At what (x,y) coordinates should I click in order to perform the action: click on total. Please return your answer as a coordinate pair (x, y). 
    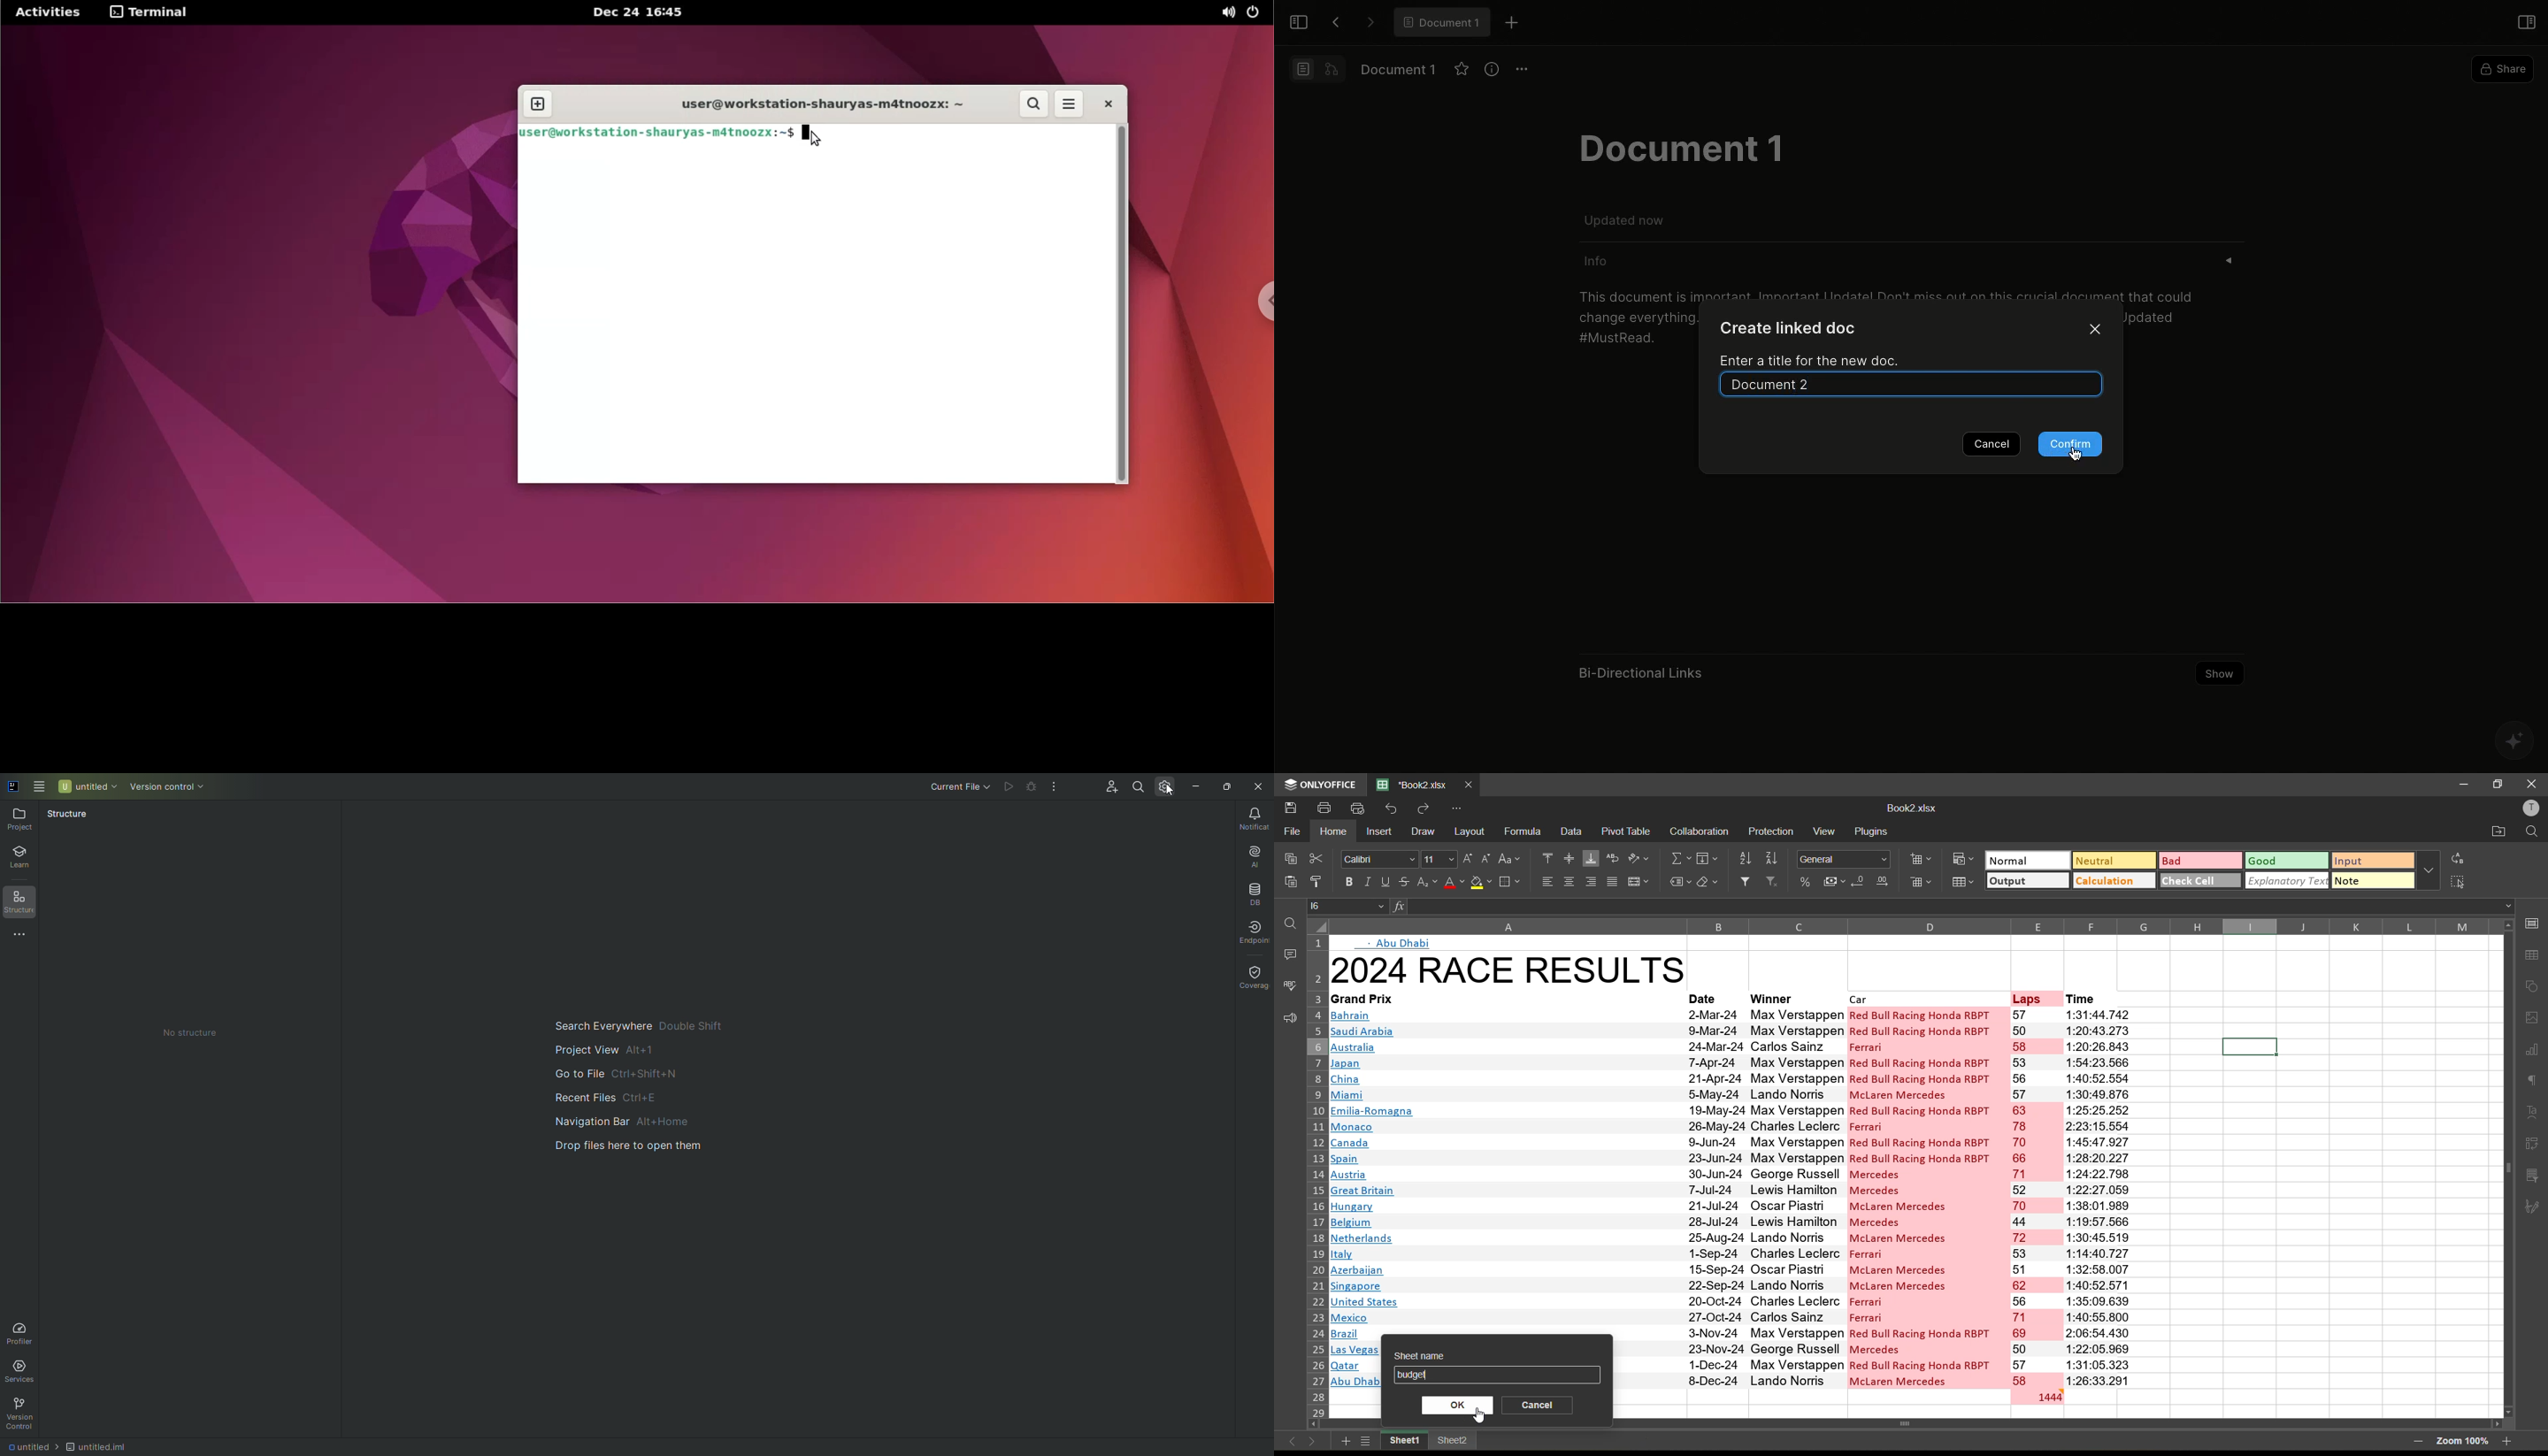
    Looking at the image, I should click on (2035, 1396).